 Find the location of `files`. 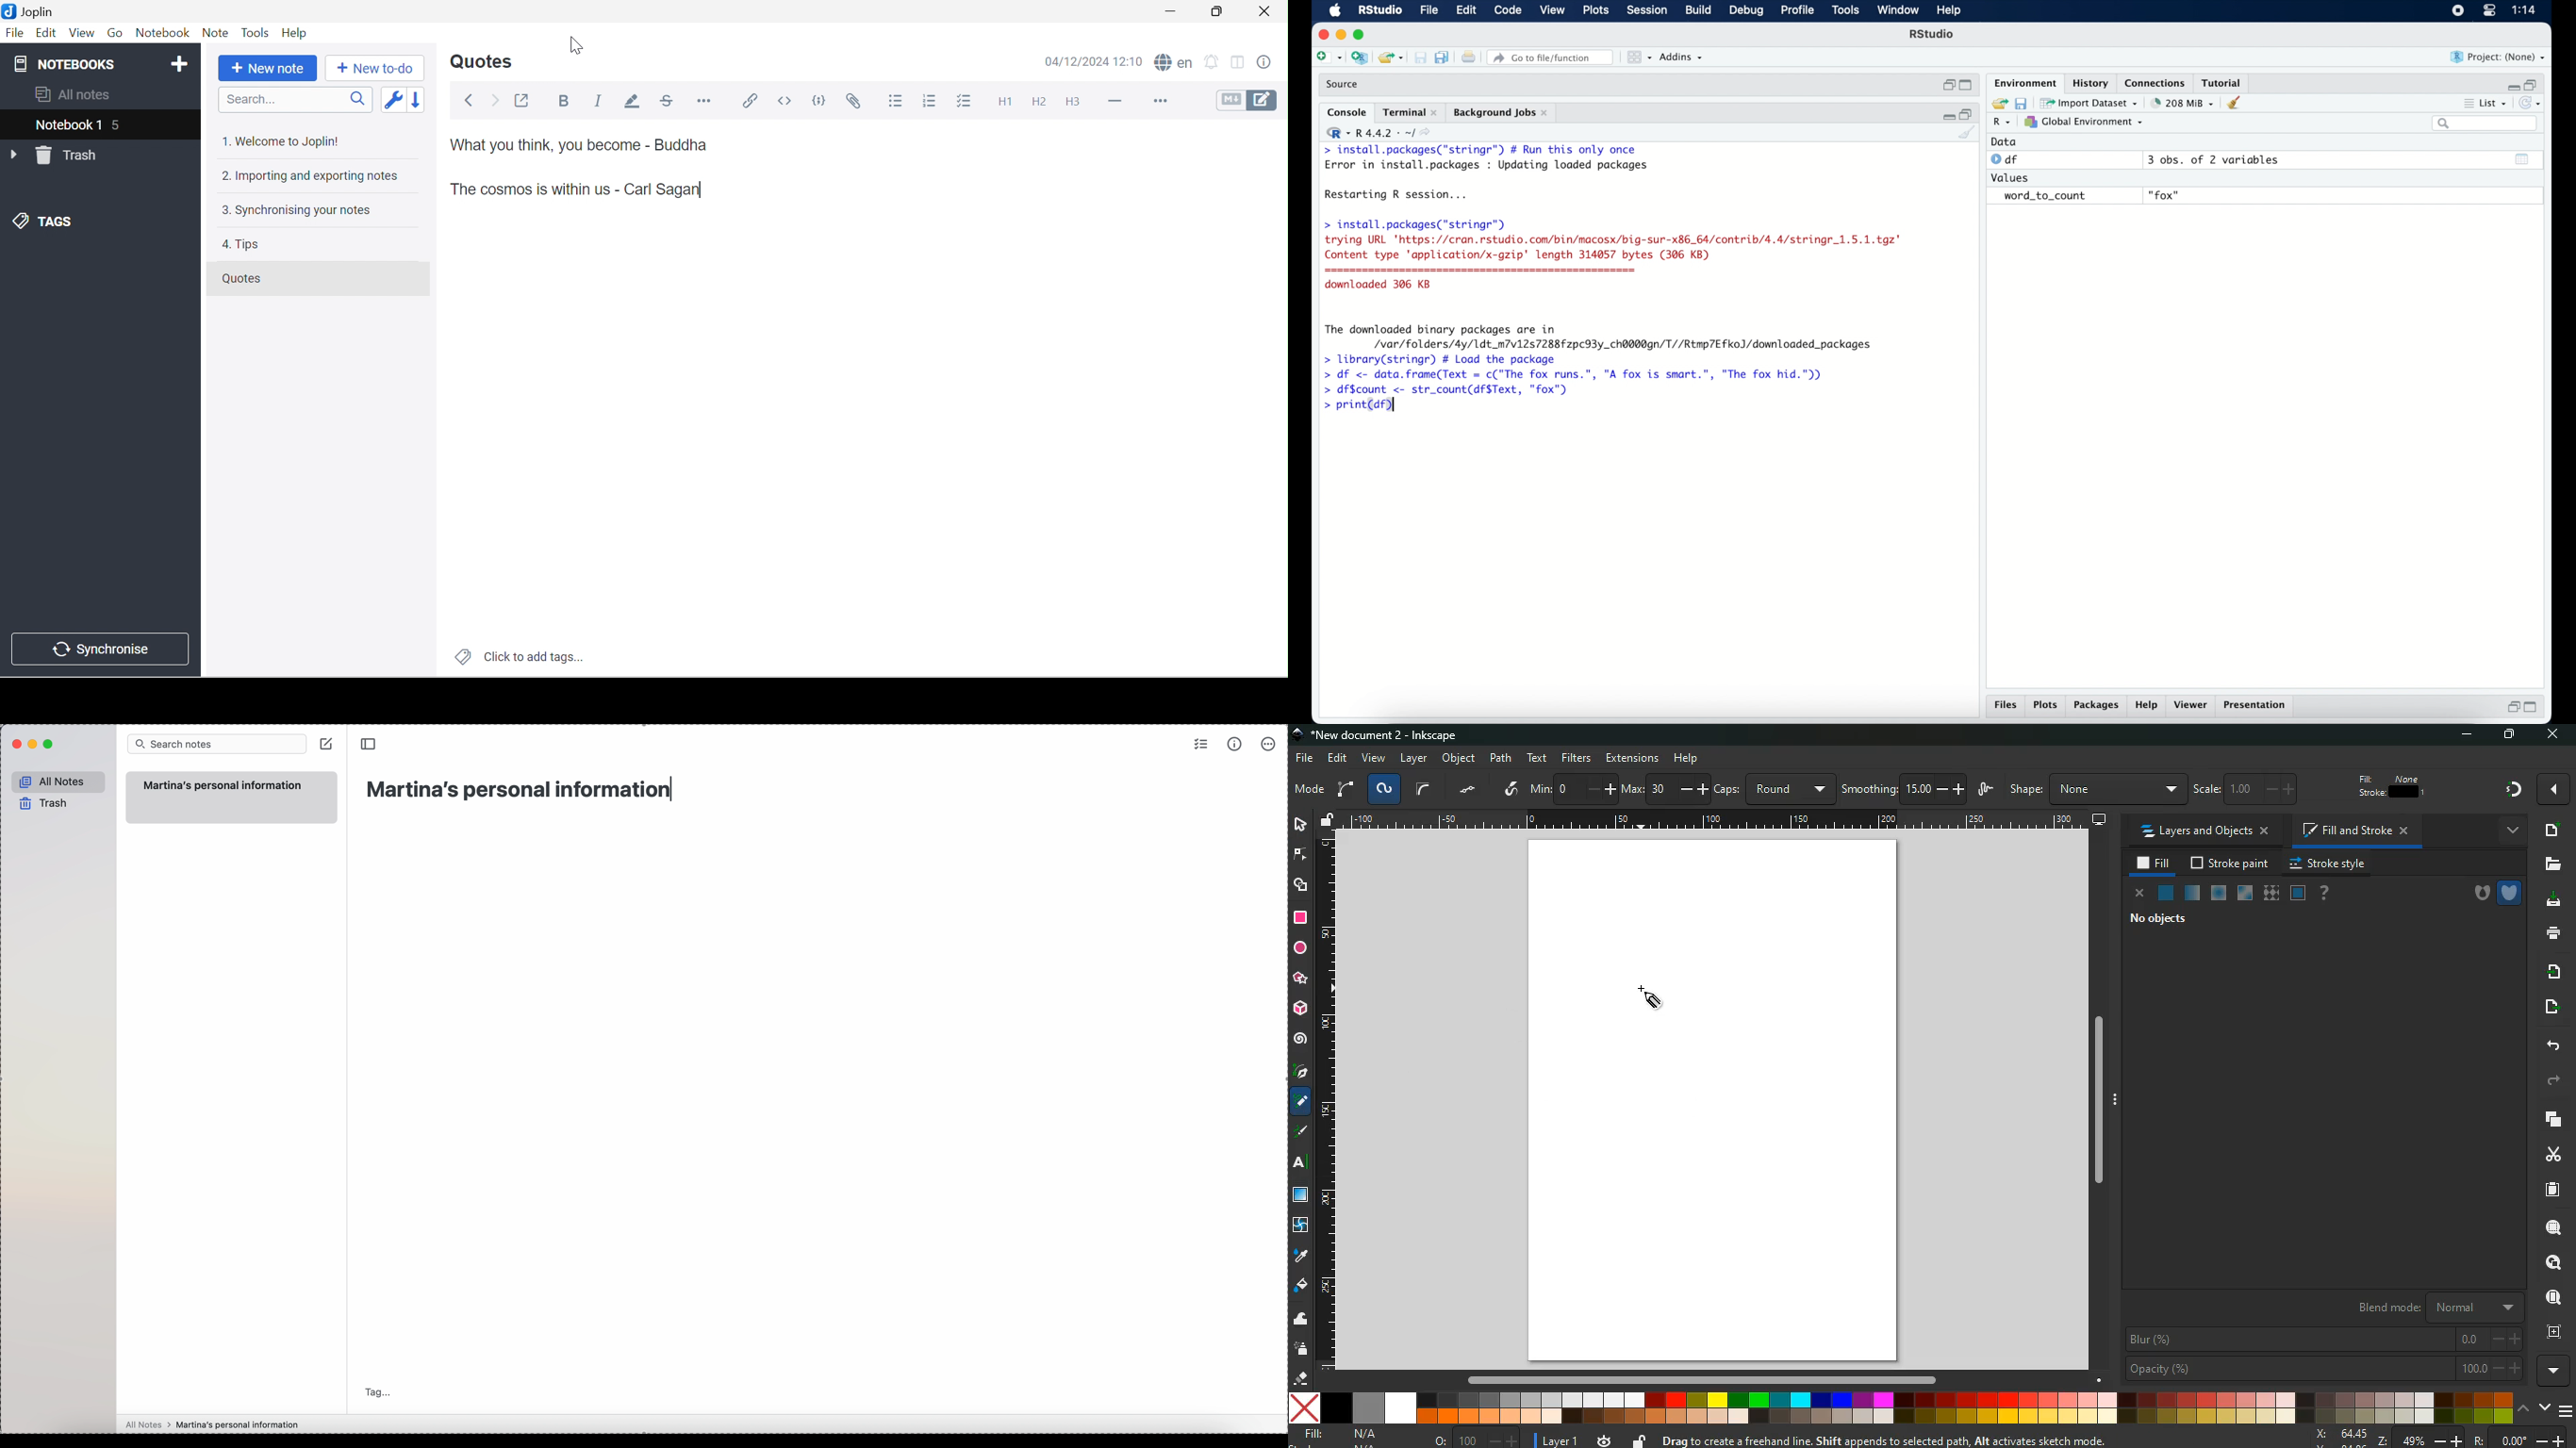

files is located at coordinates (2008, 705).